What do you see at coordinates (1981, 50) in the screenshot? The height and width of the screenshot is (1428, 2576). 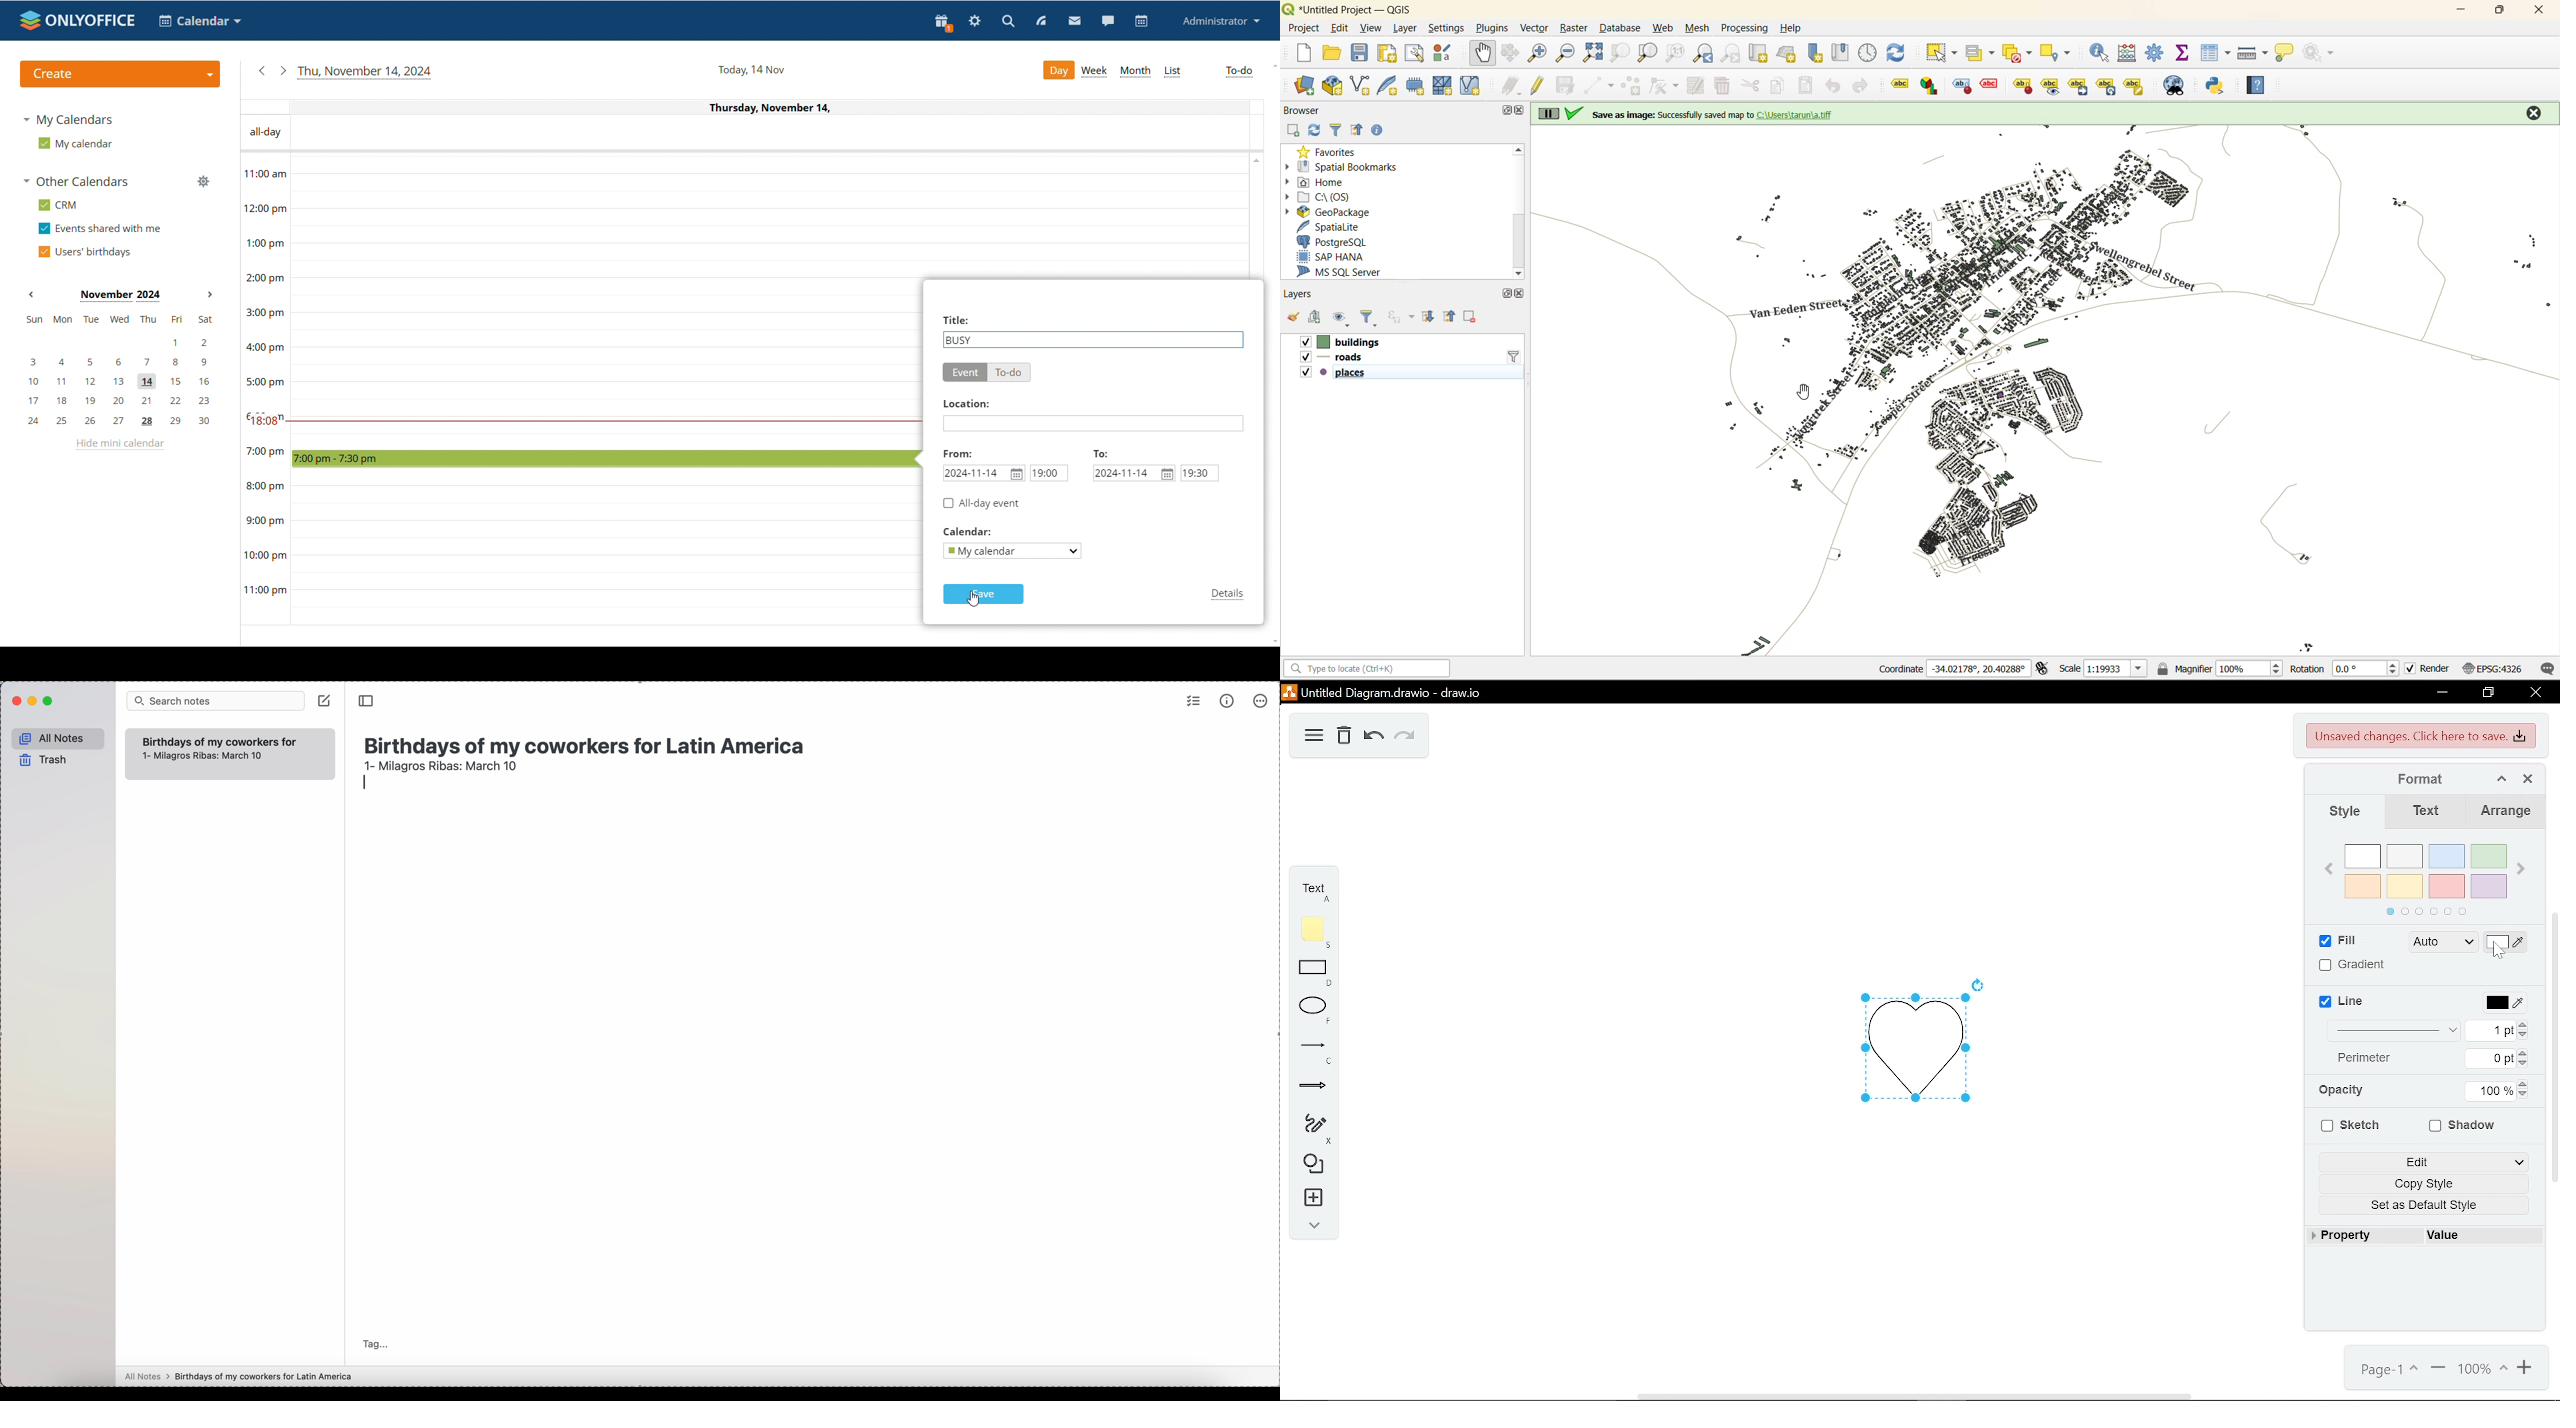 I see `select value` at bounding box center [1981, 50].